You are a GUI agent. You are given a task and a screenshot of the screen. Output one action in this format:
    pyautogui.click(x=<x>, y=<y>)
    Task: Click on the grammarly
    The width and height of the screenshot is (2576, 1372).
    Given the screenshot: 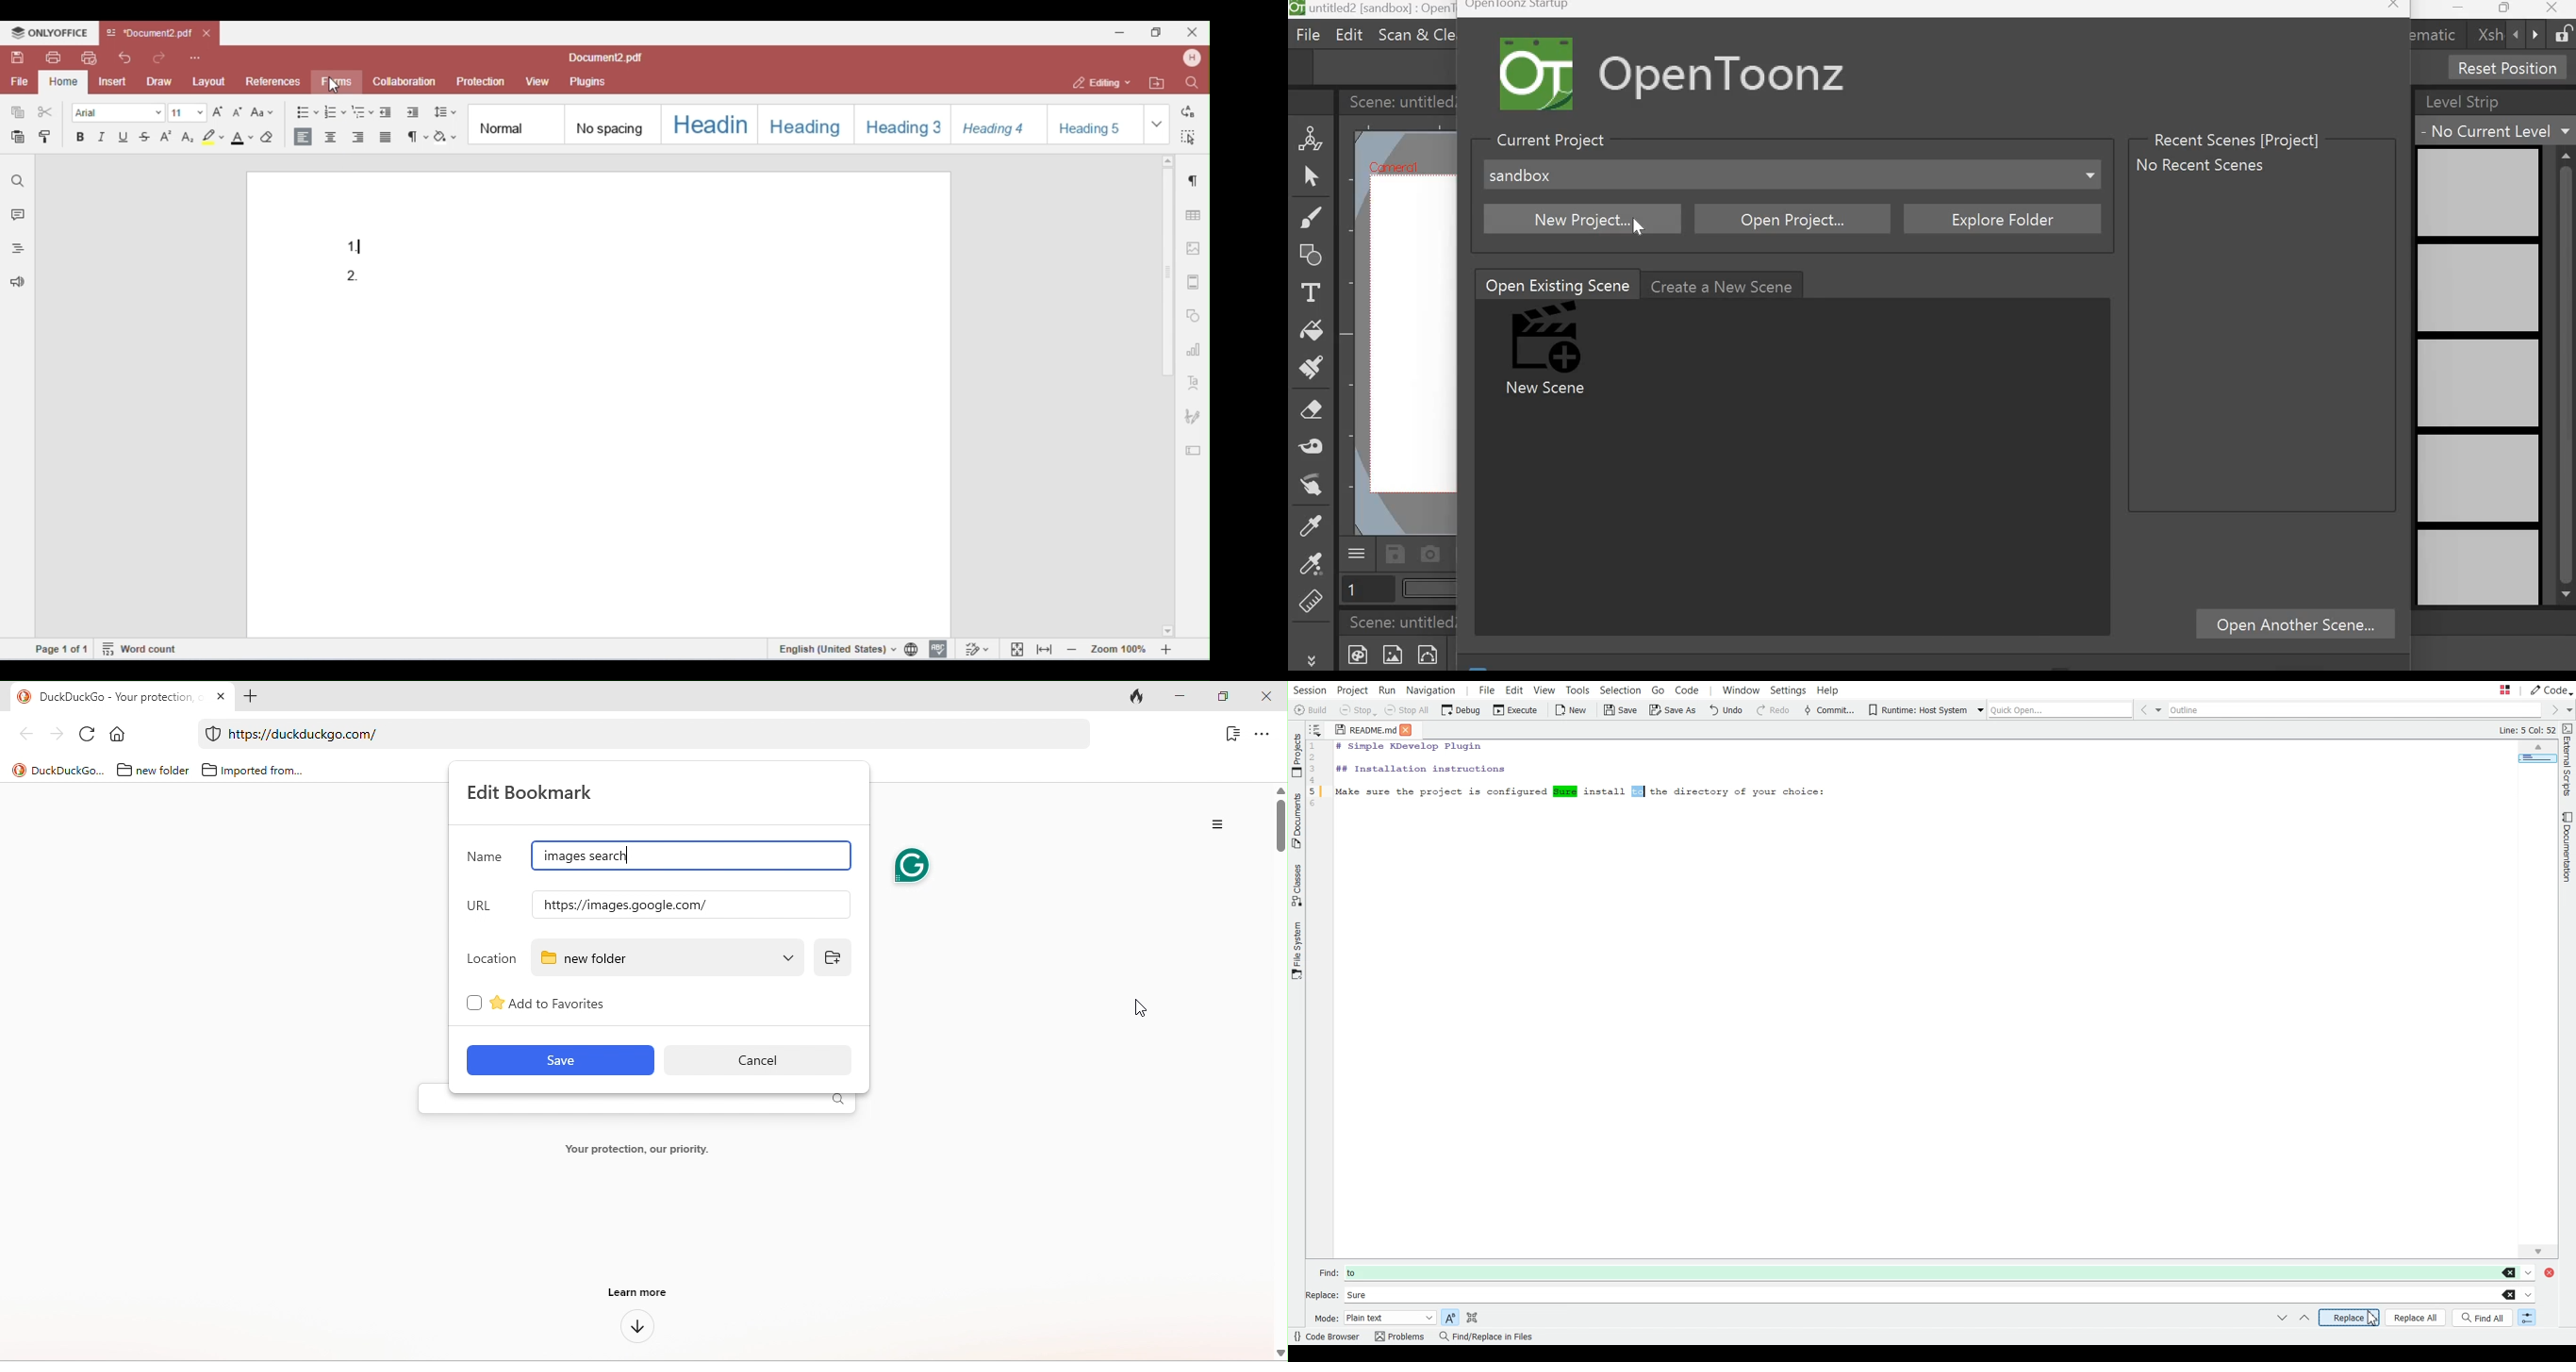 What is the action you would take?
    pyautogui.click(x=914, y=870)
    